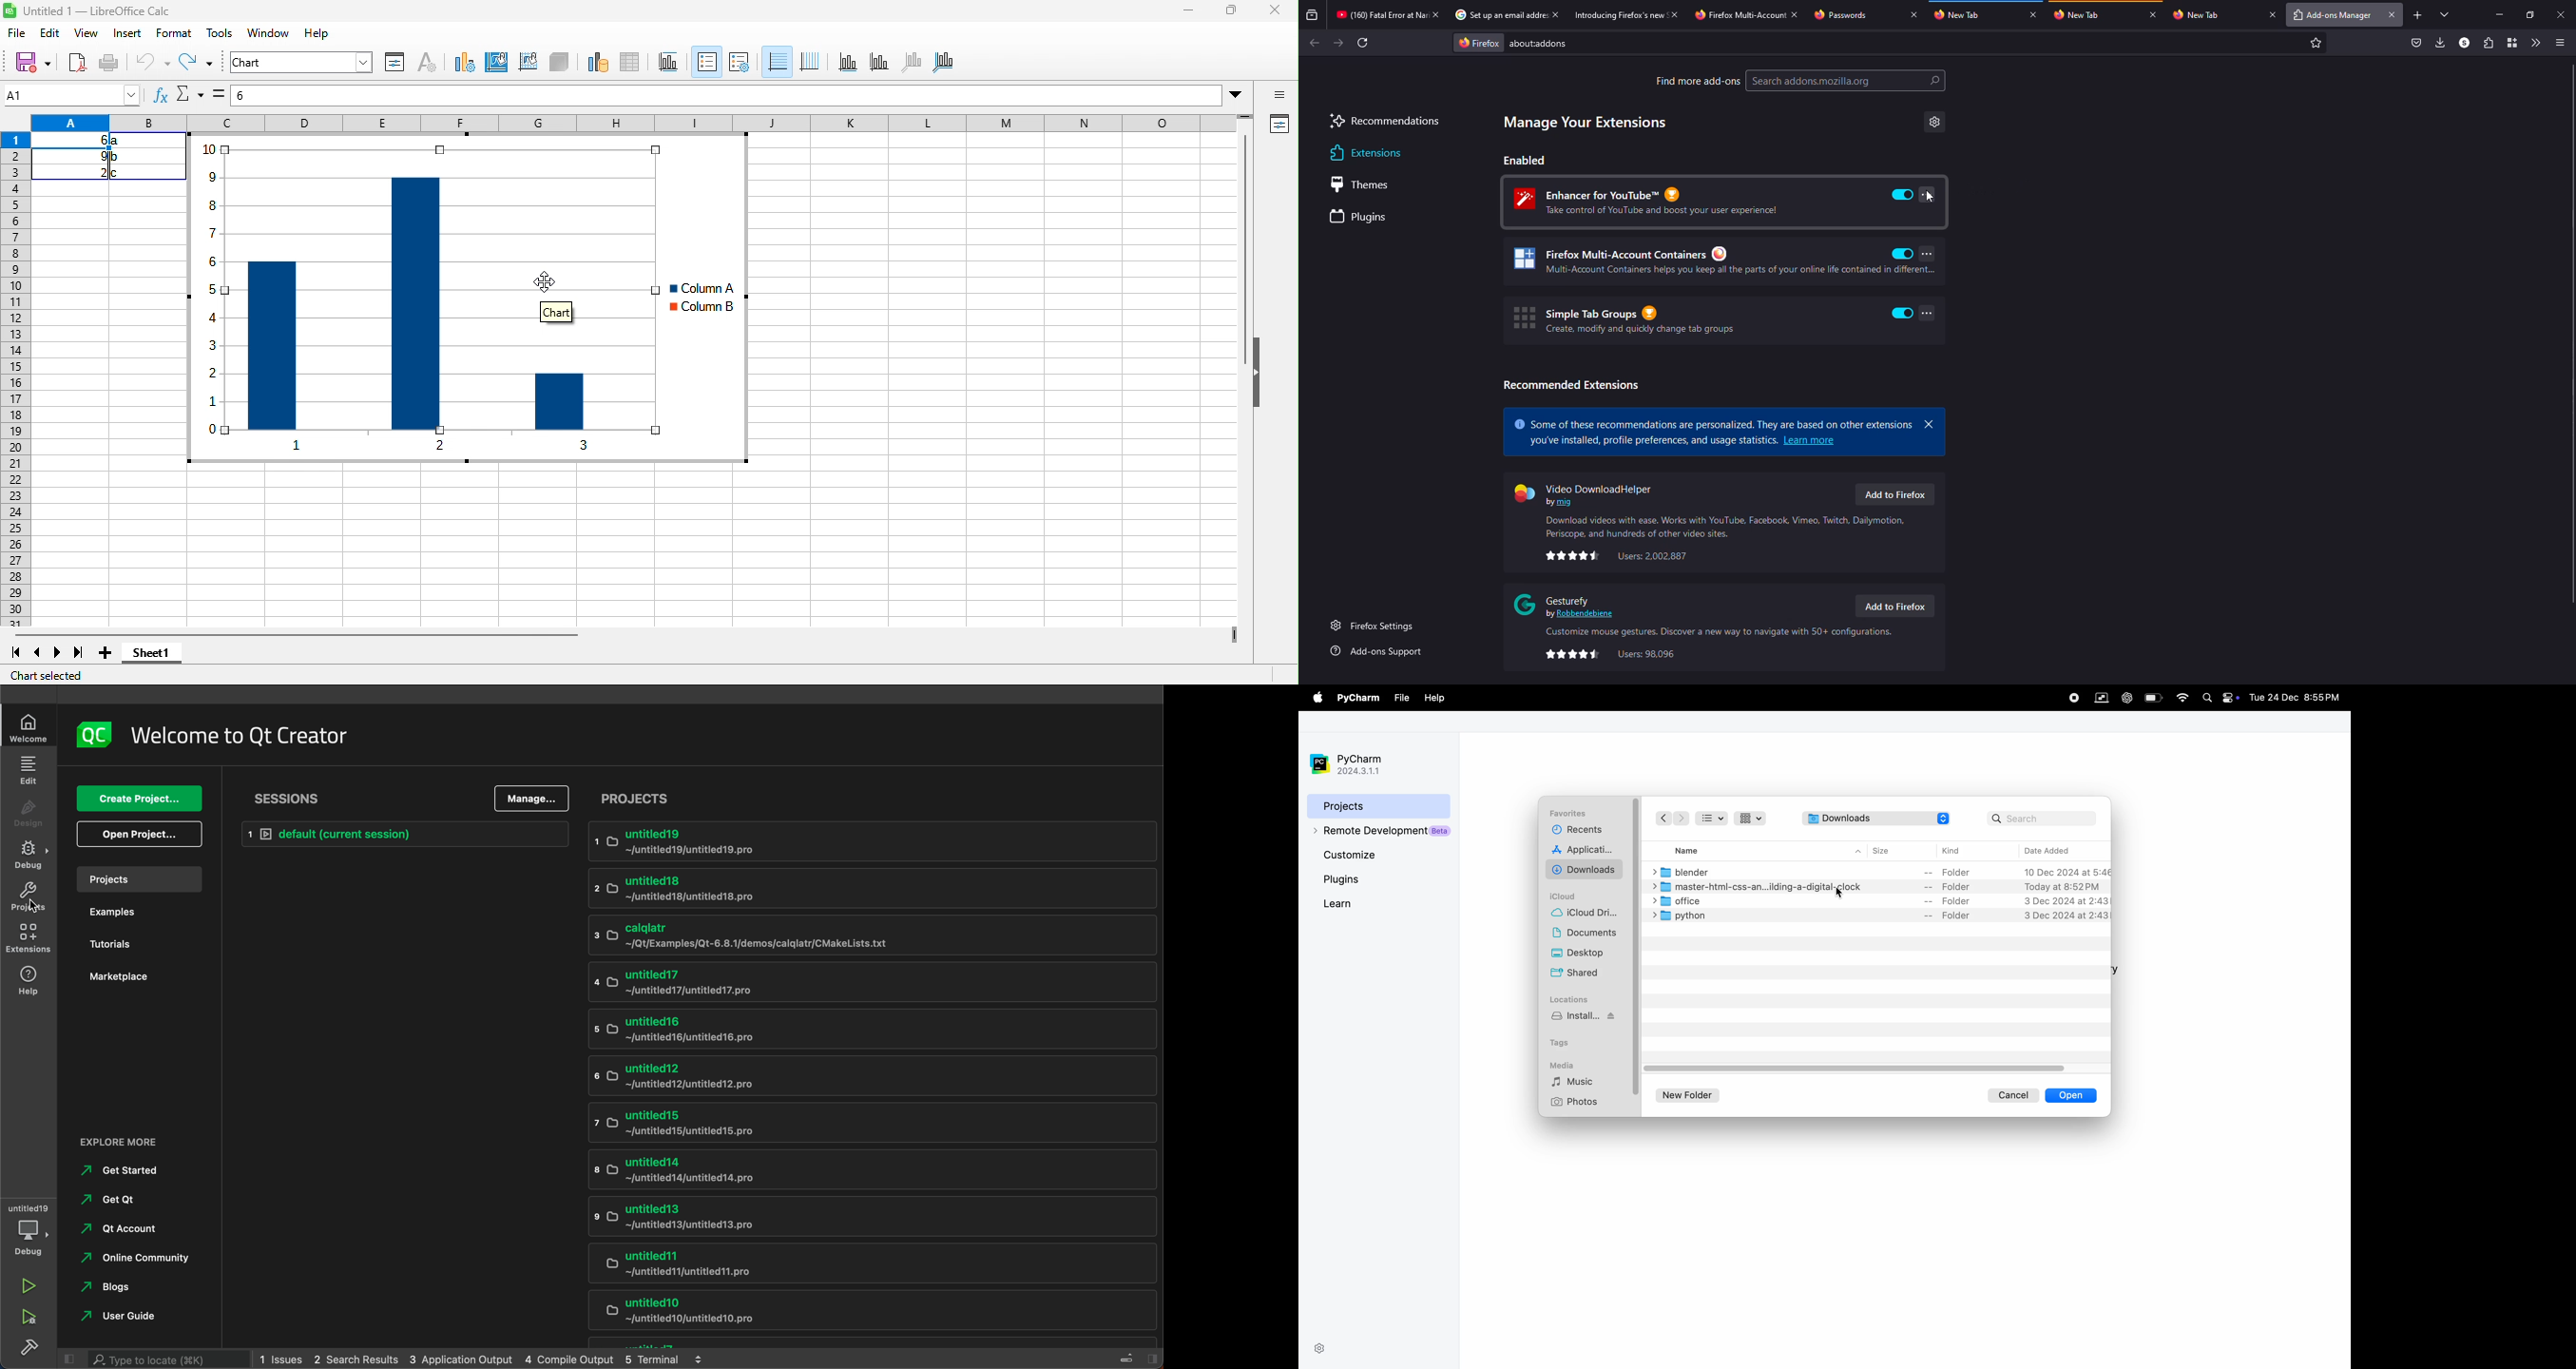 This screenshot has height=1372, width=2576. I want to click on tags, so click(1567, 1041).